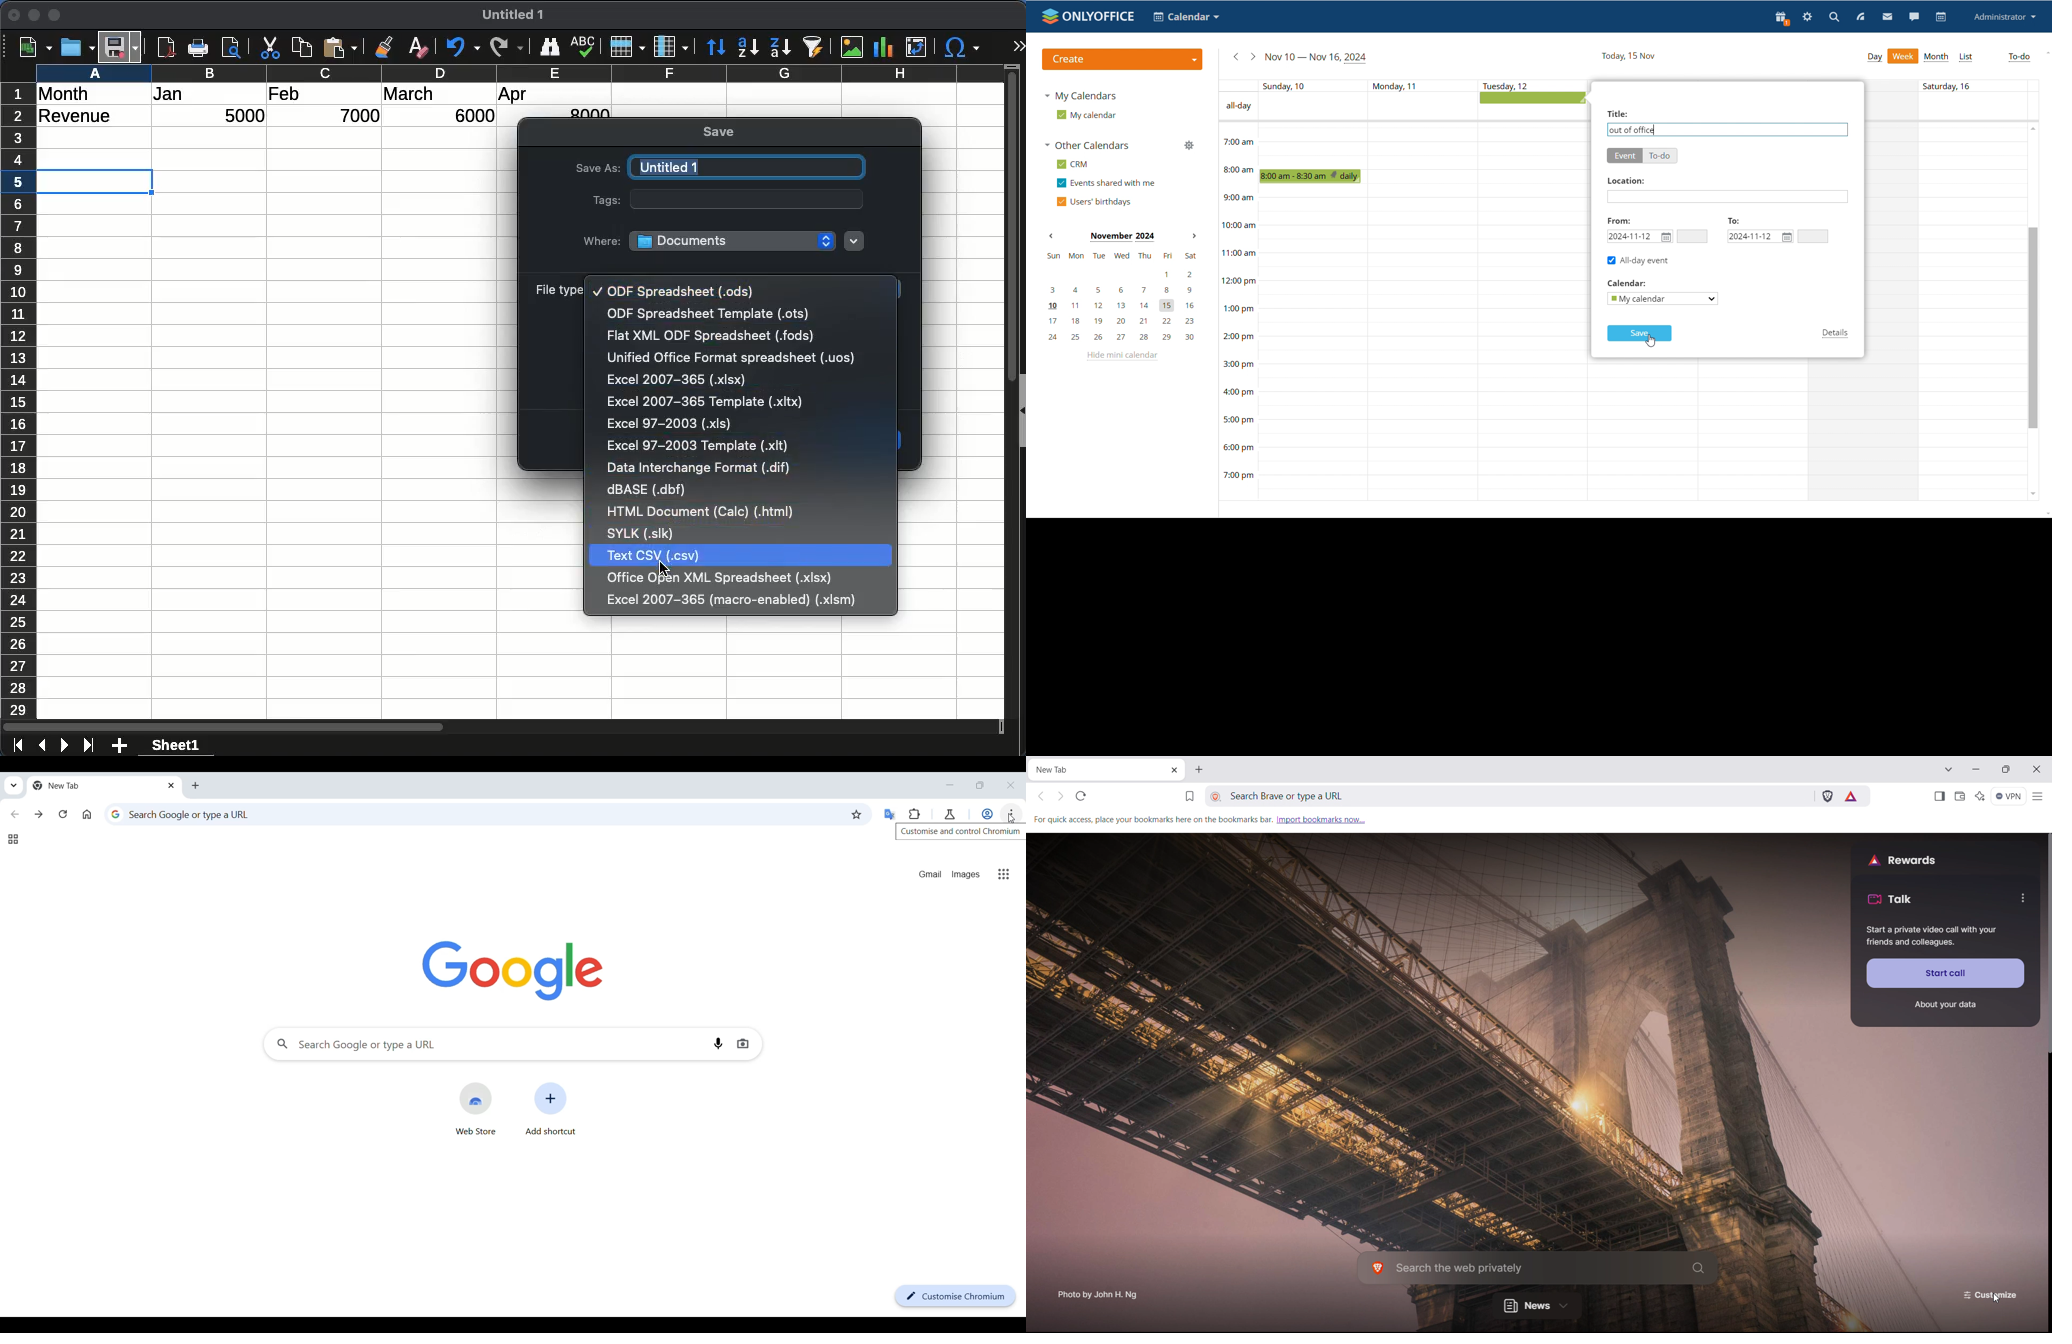  I want to click on pdf reader, so click(166, 48).